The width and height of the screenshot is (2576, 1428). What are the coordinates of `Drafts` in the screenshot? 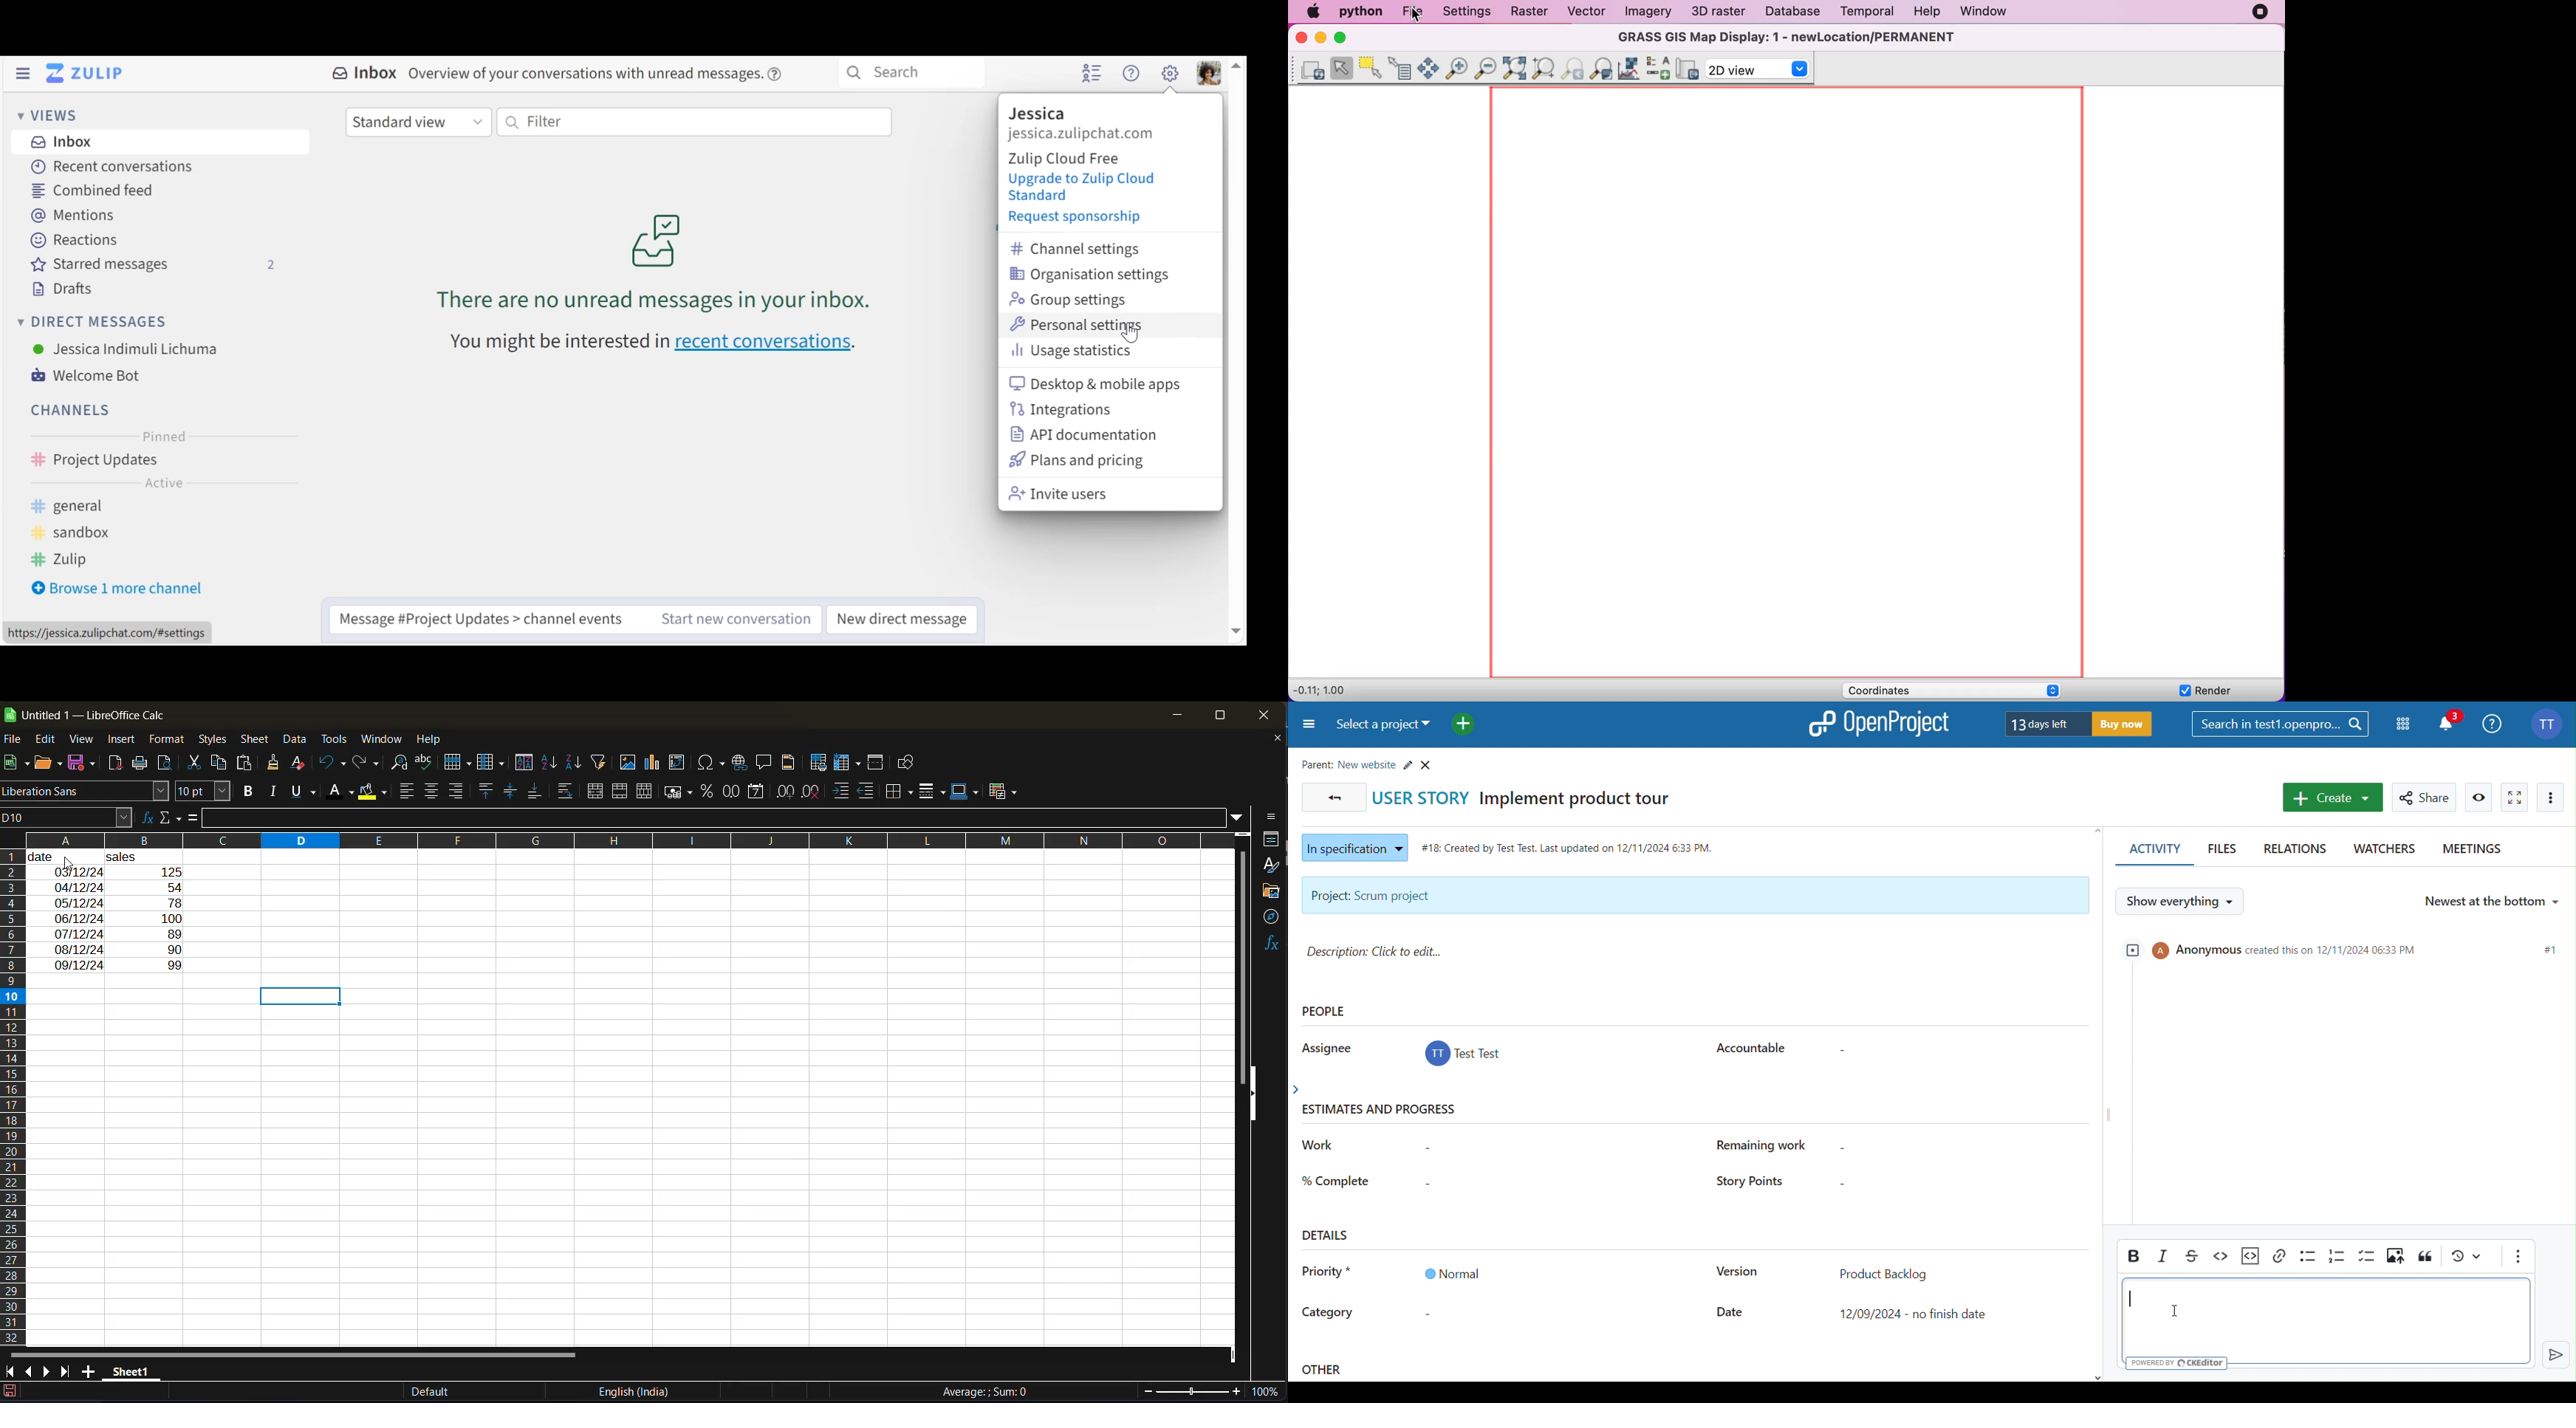 It's located at (58, 289).